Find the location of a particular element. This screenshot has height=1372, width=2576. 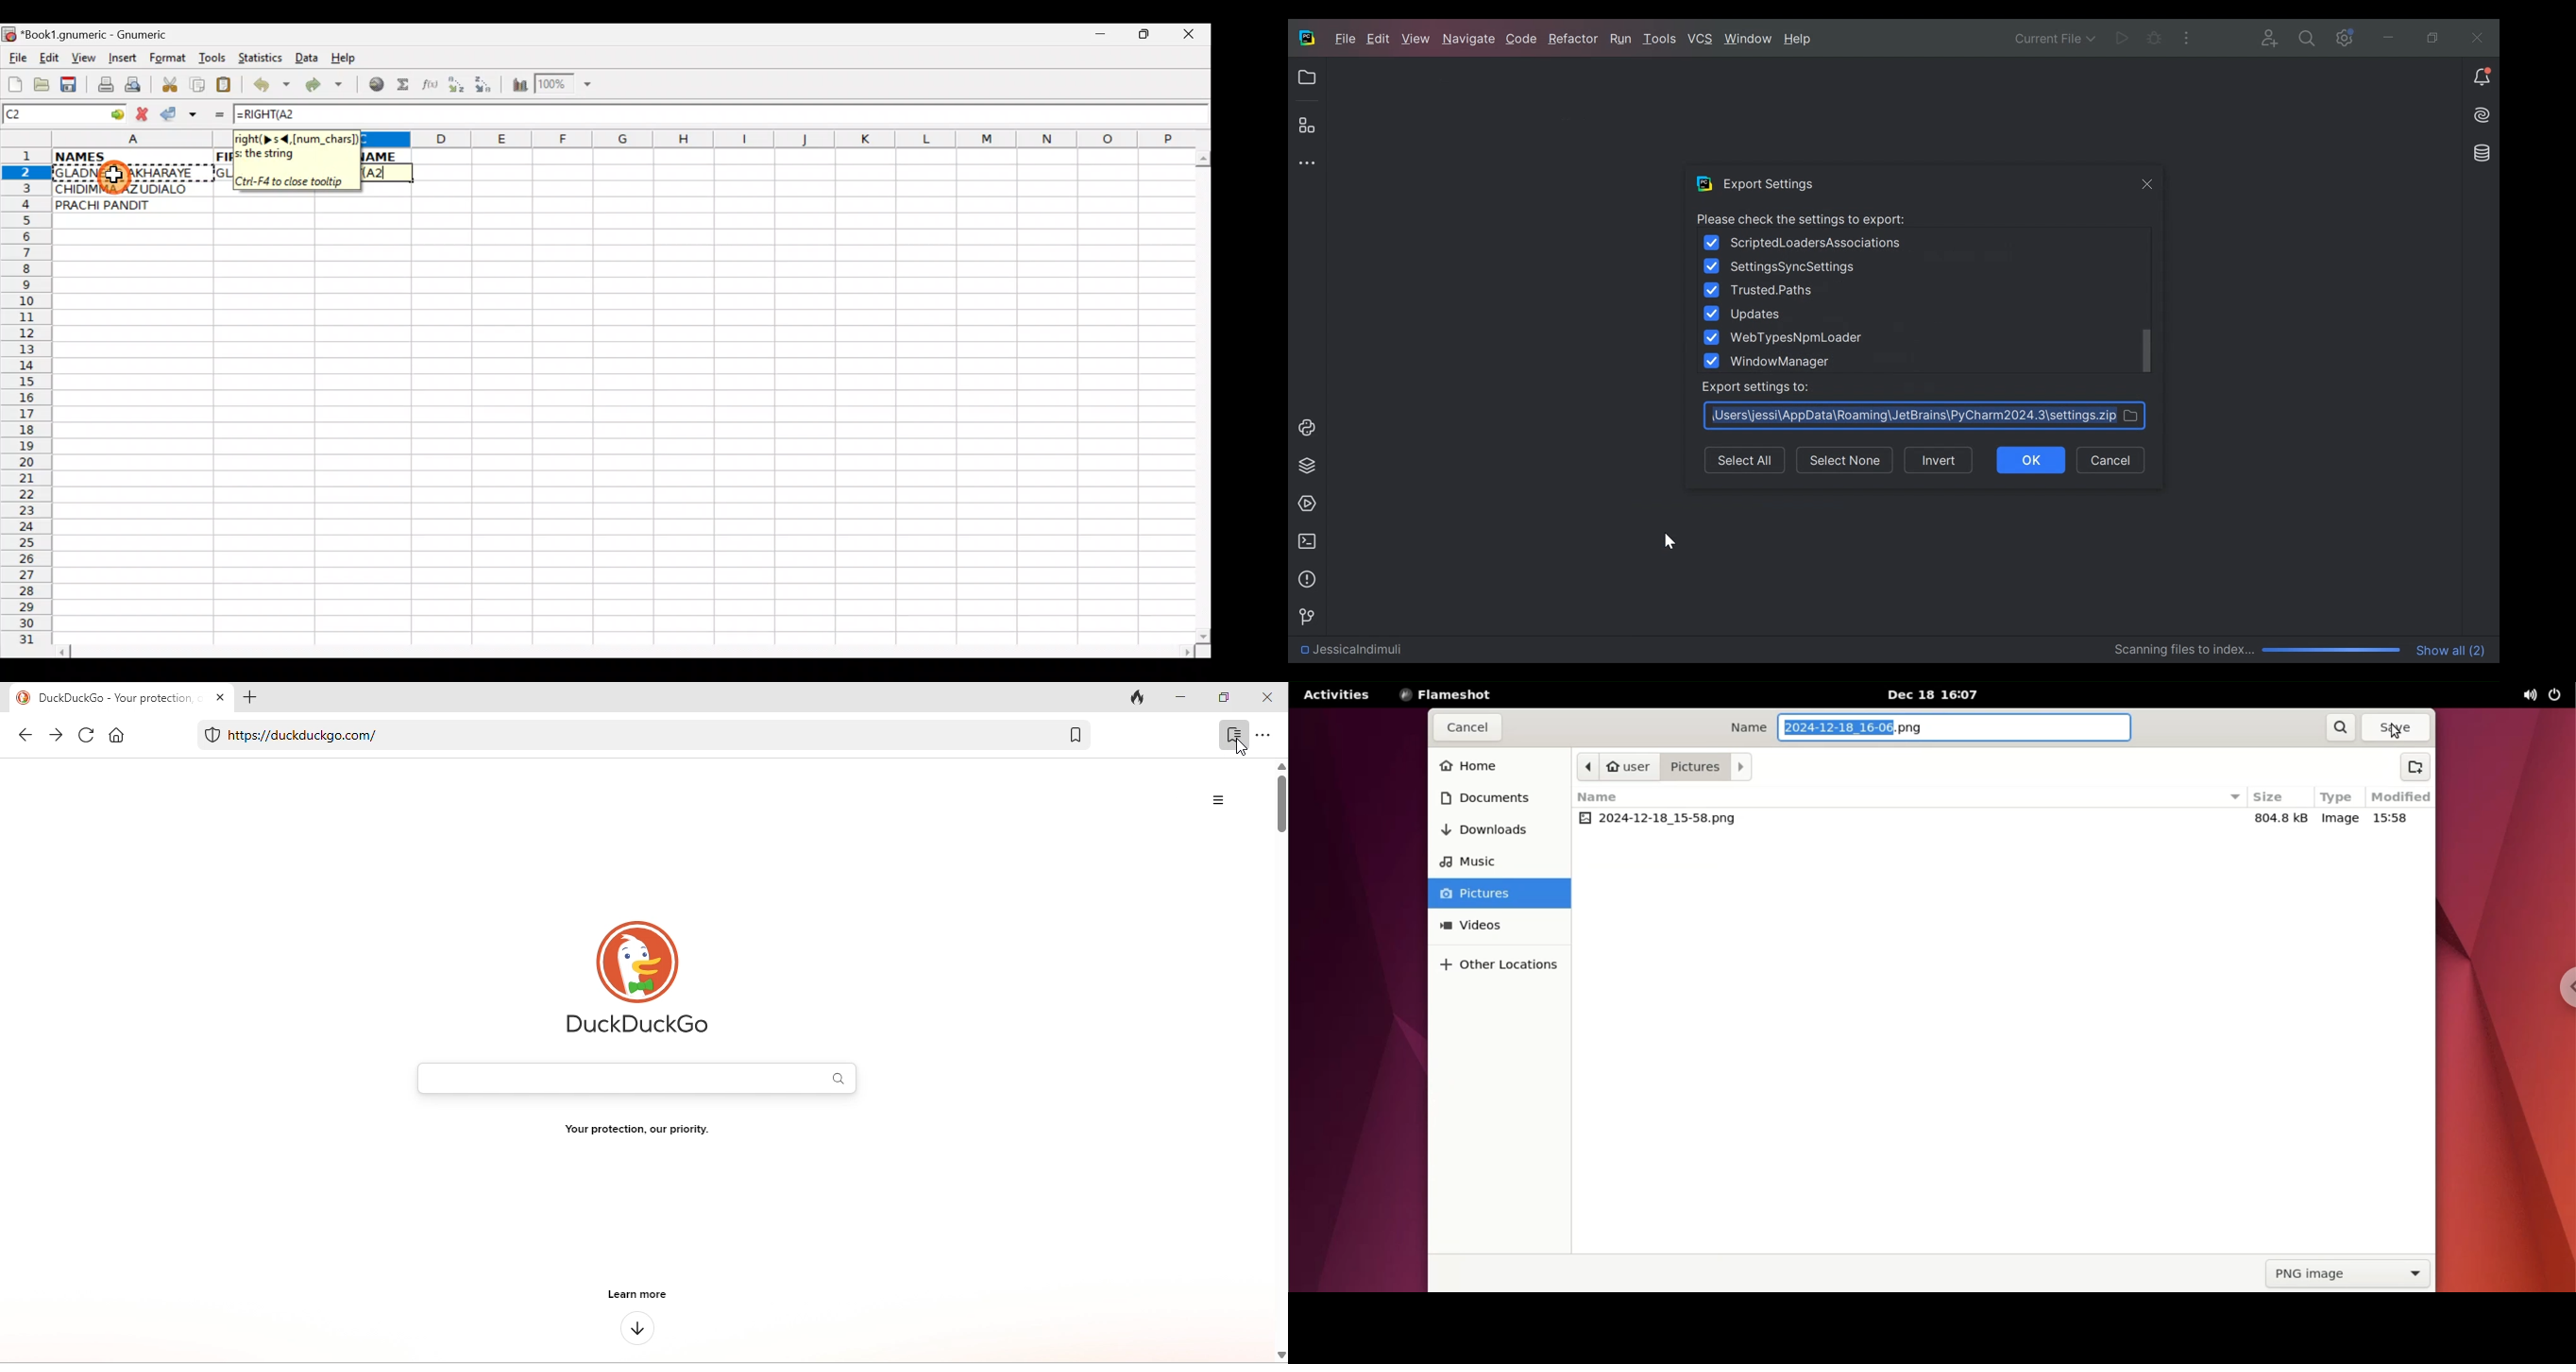

option is located at coordinates (1264, 735).